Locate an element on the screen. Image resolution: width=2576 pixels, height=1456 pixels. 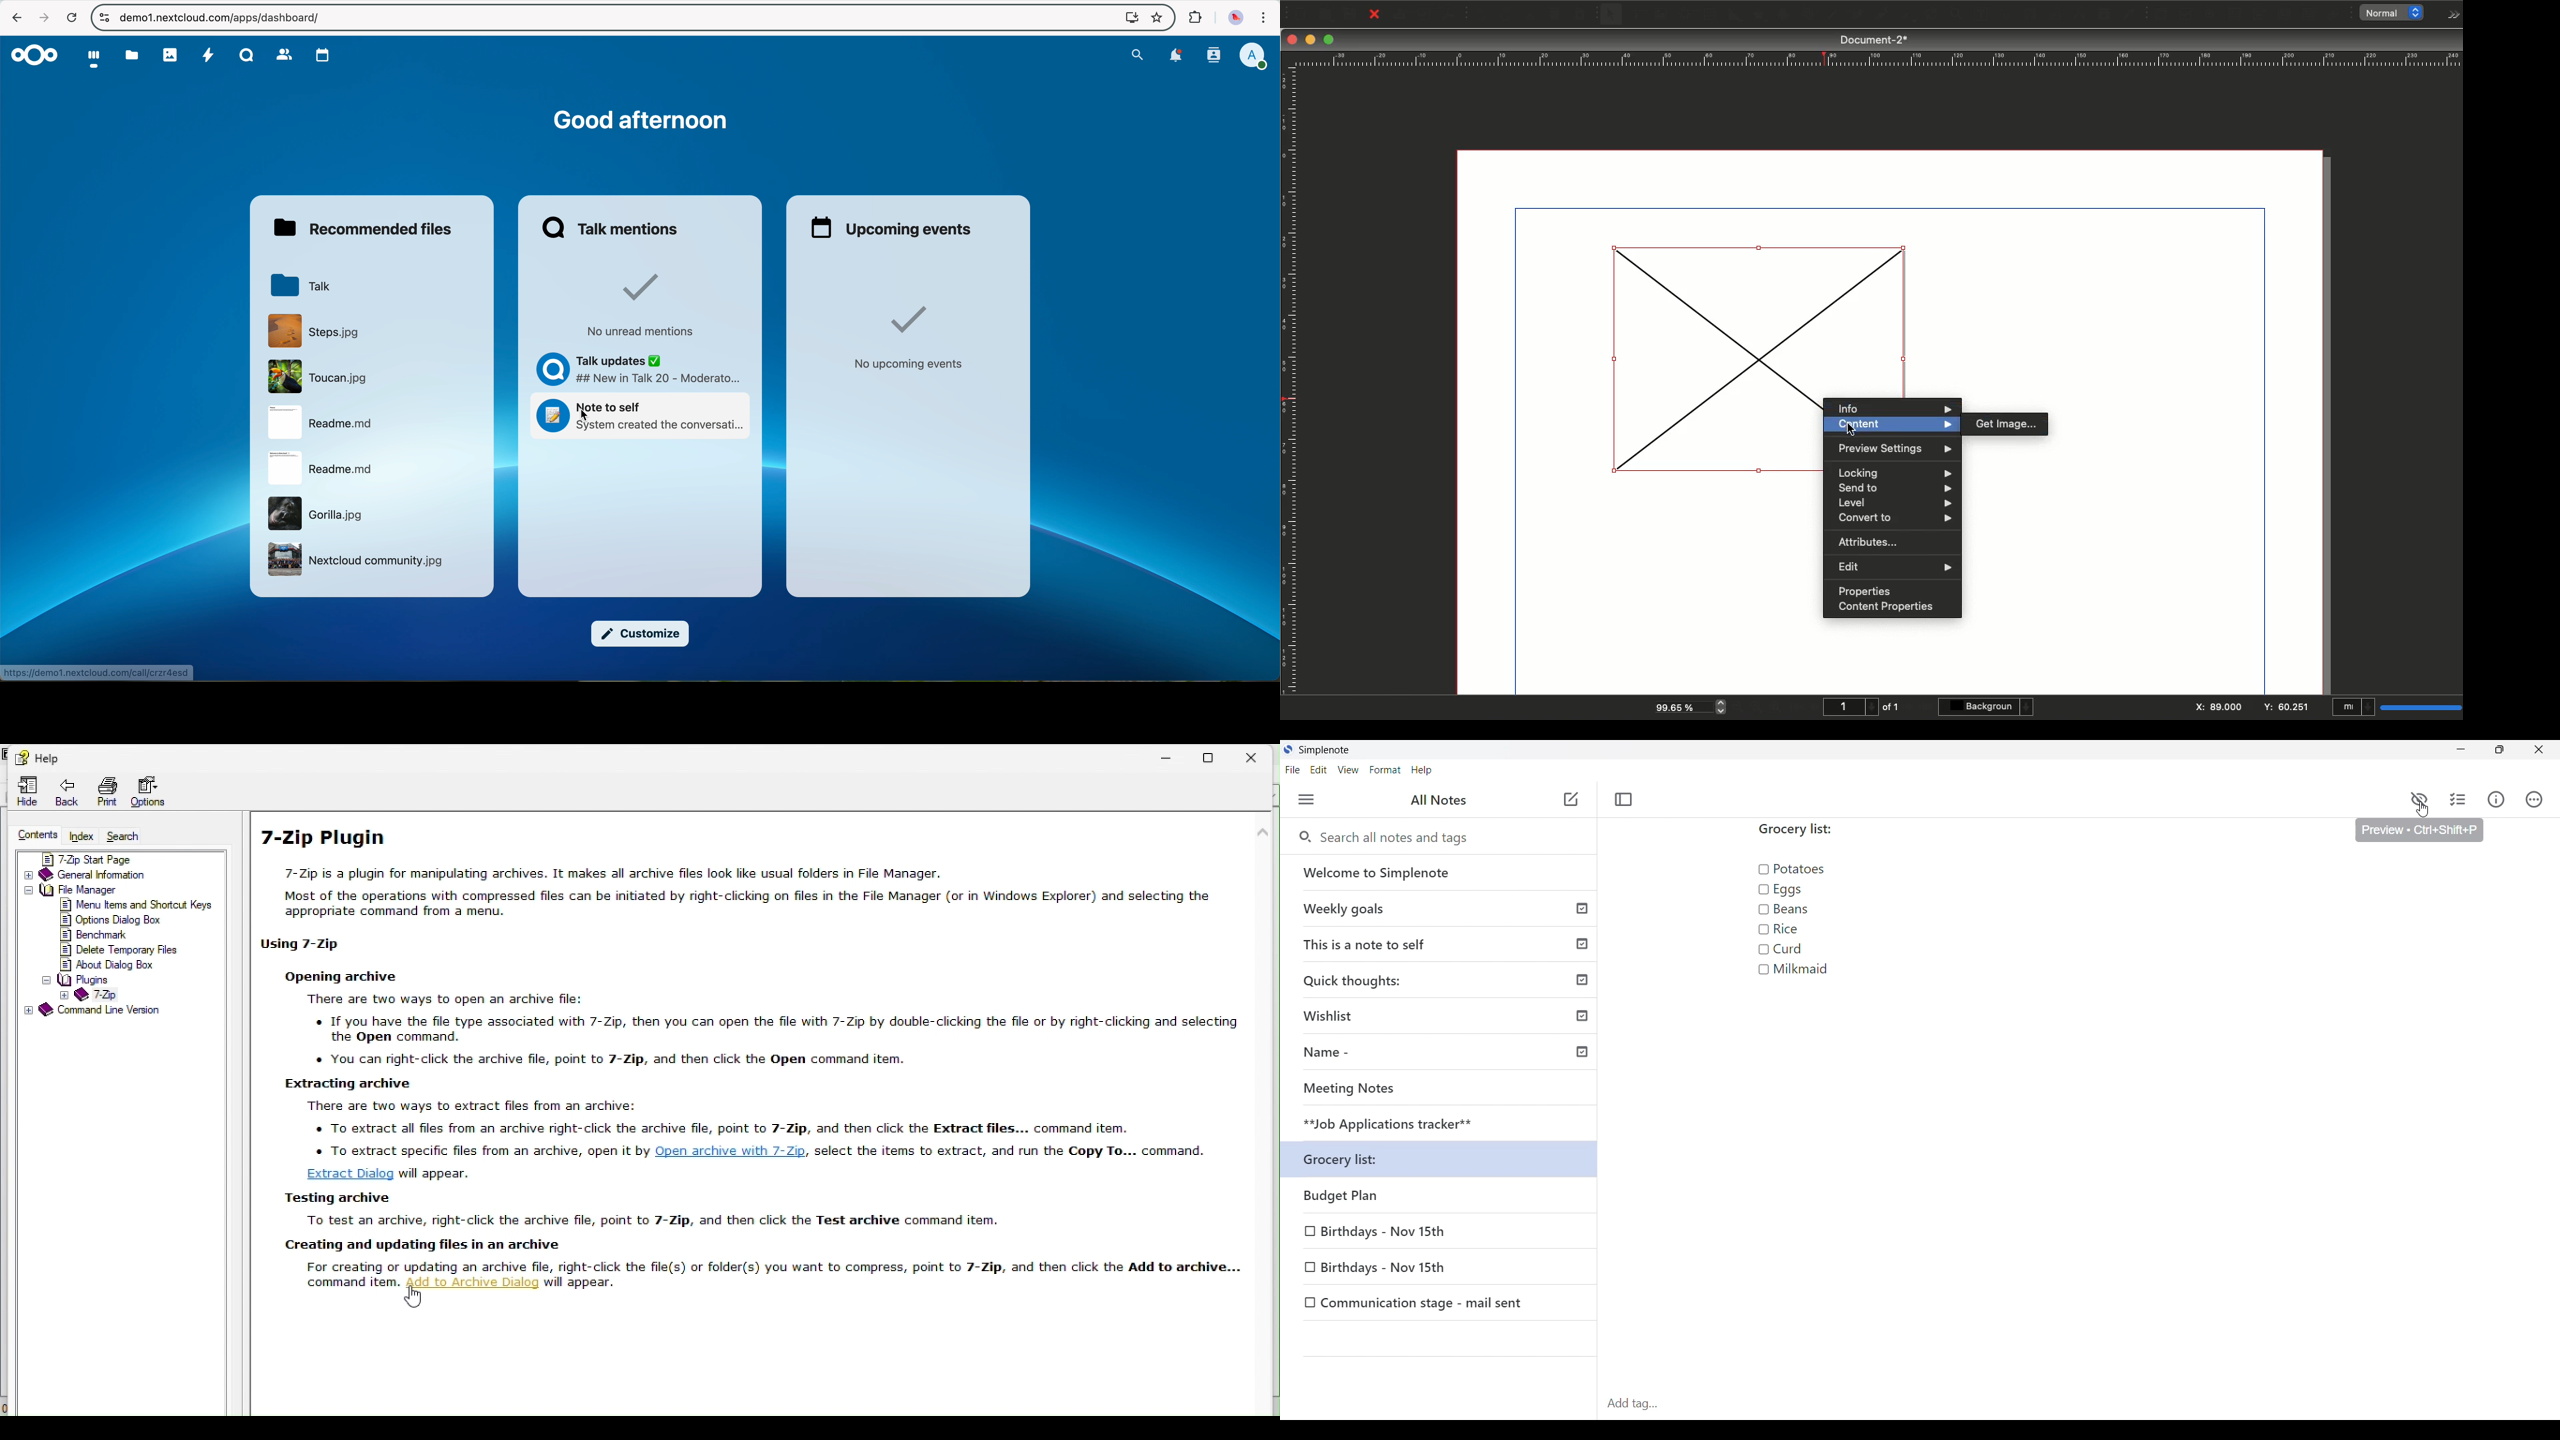
PDF check box is located at coordinates (2186, 15).